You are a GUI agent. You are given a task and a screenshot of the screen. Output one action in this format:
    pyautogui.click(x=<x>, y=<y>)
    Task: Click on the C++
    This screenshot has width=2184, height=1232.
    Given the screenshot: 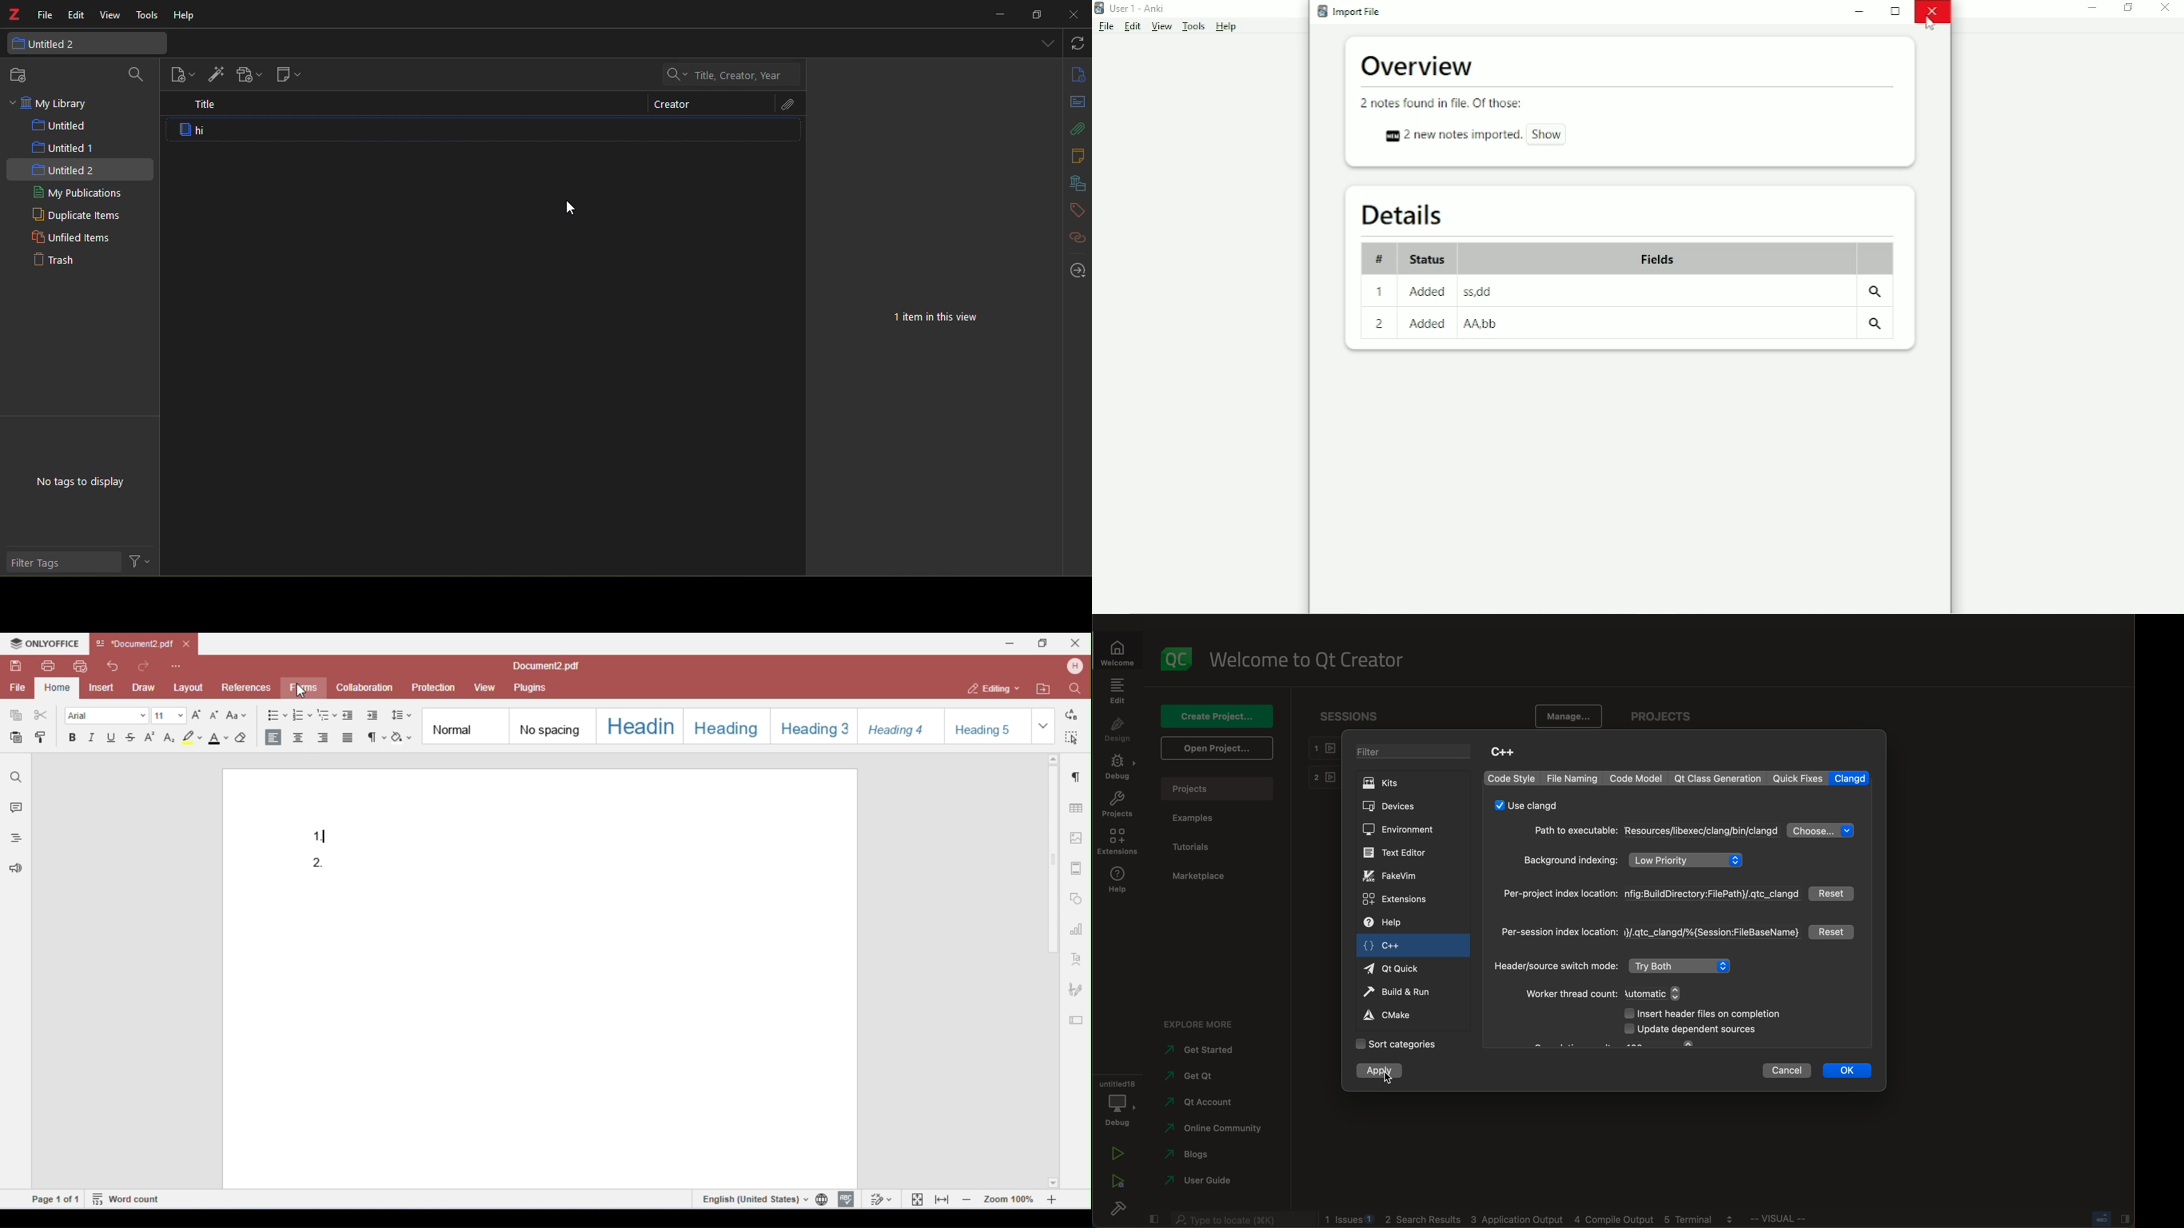 What is the action you would take?
    pyautogui.click(x=1507, y=754)
    